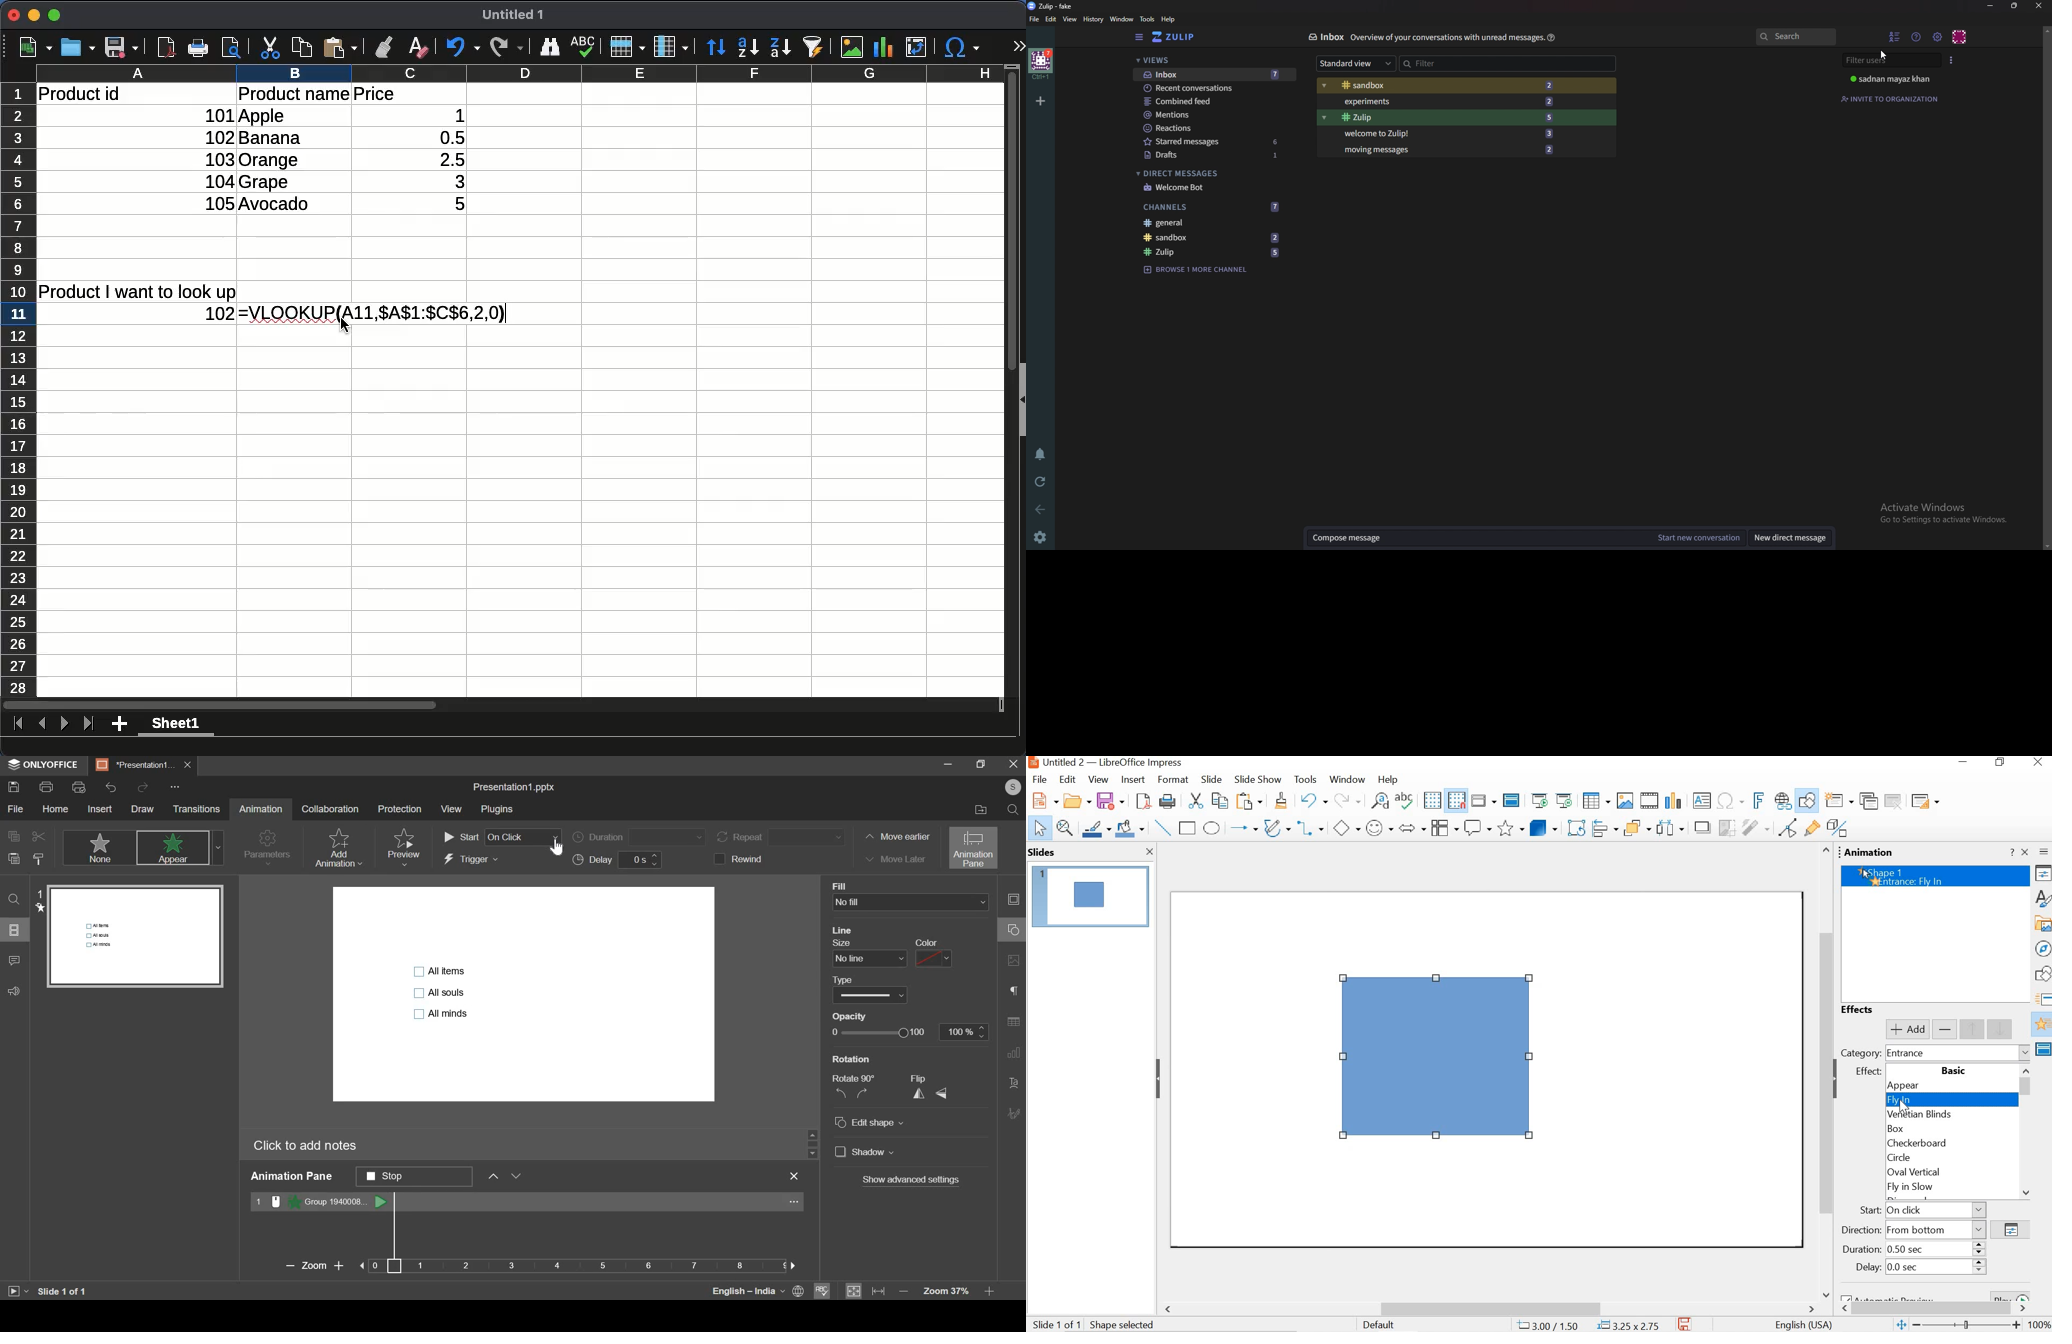 The width and height of the screenshot is (2072, 1344). What do you see at coordinates (13, 787) in the screenshot?
I see `save` at bounding box center [13, 787].